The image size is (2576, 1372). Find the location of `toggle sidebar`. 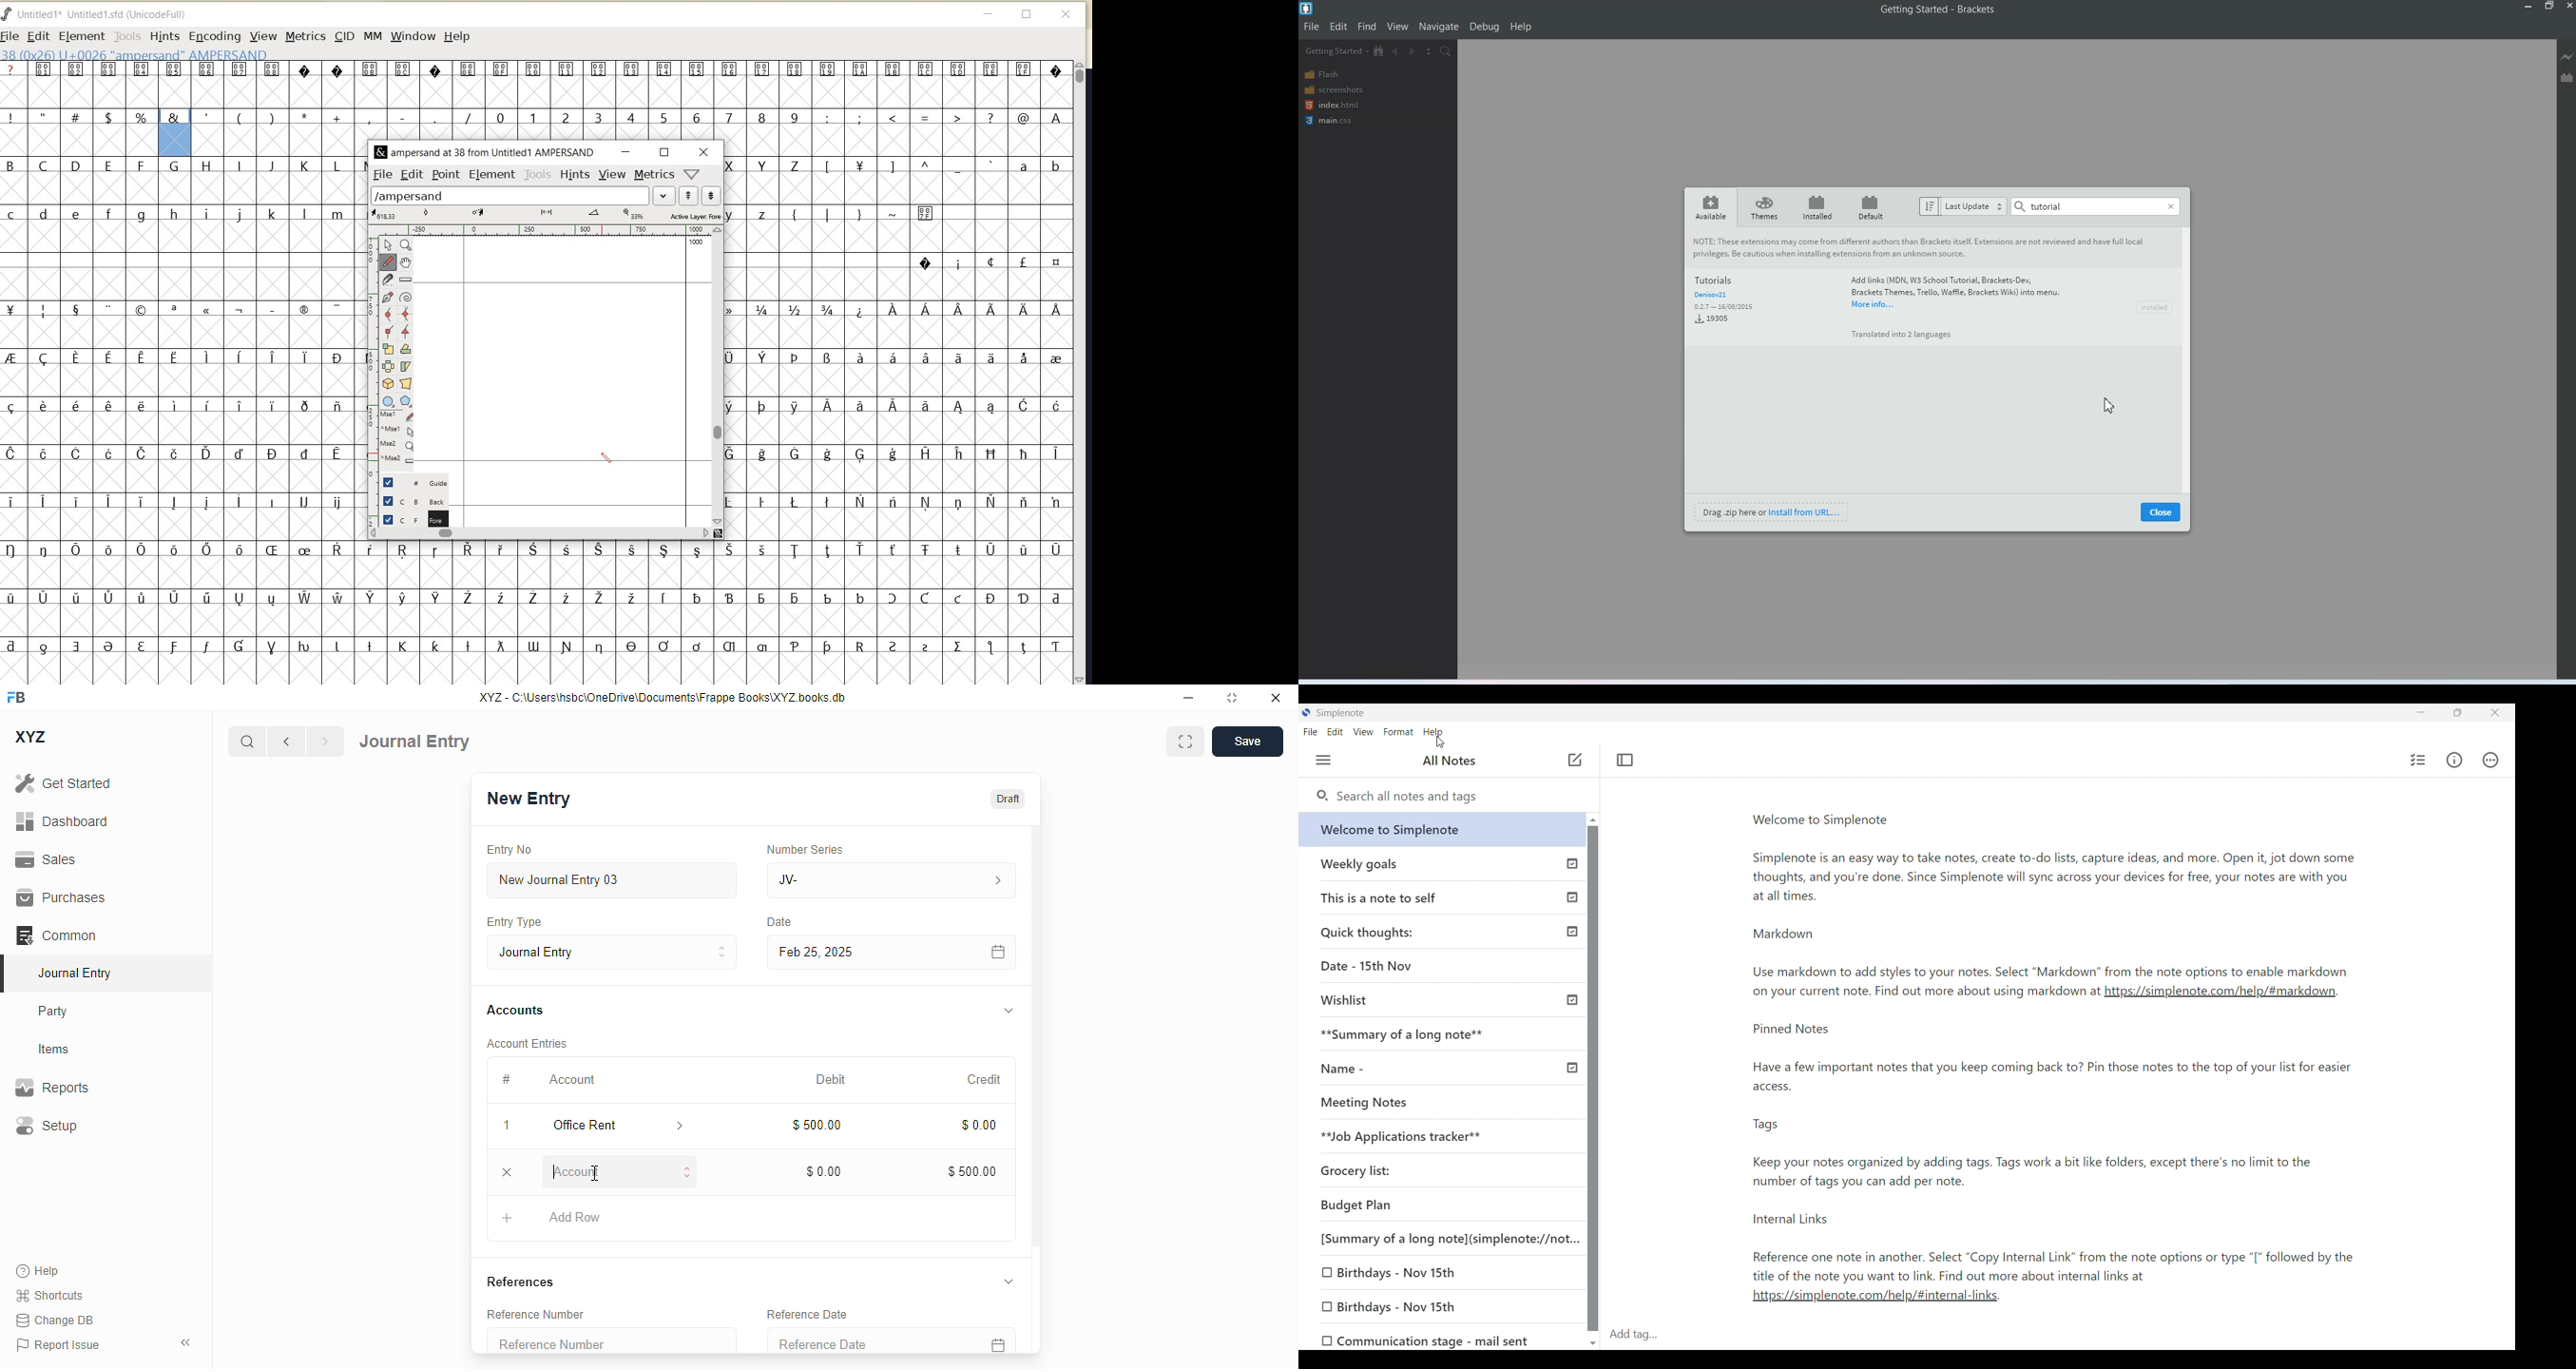

toggle sidebar is located at coordinates (187, 1342).